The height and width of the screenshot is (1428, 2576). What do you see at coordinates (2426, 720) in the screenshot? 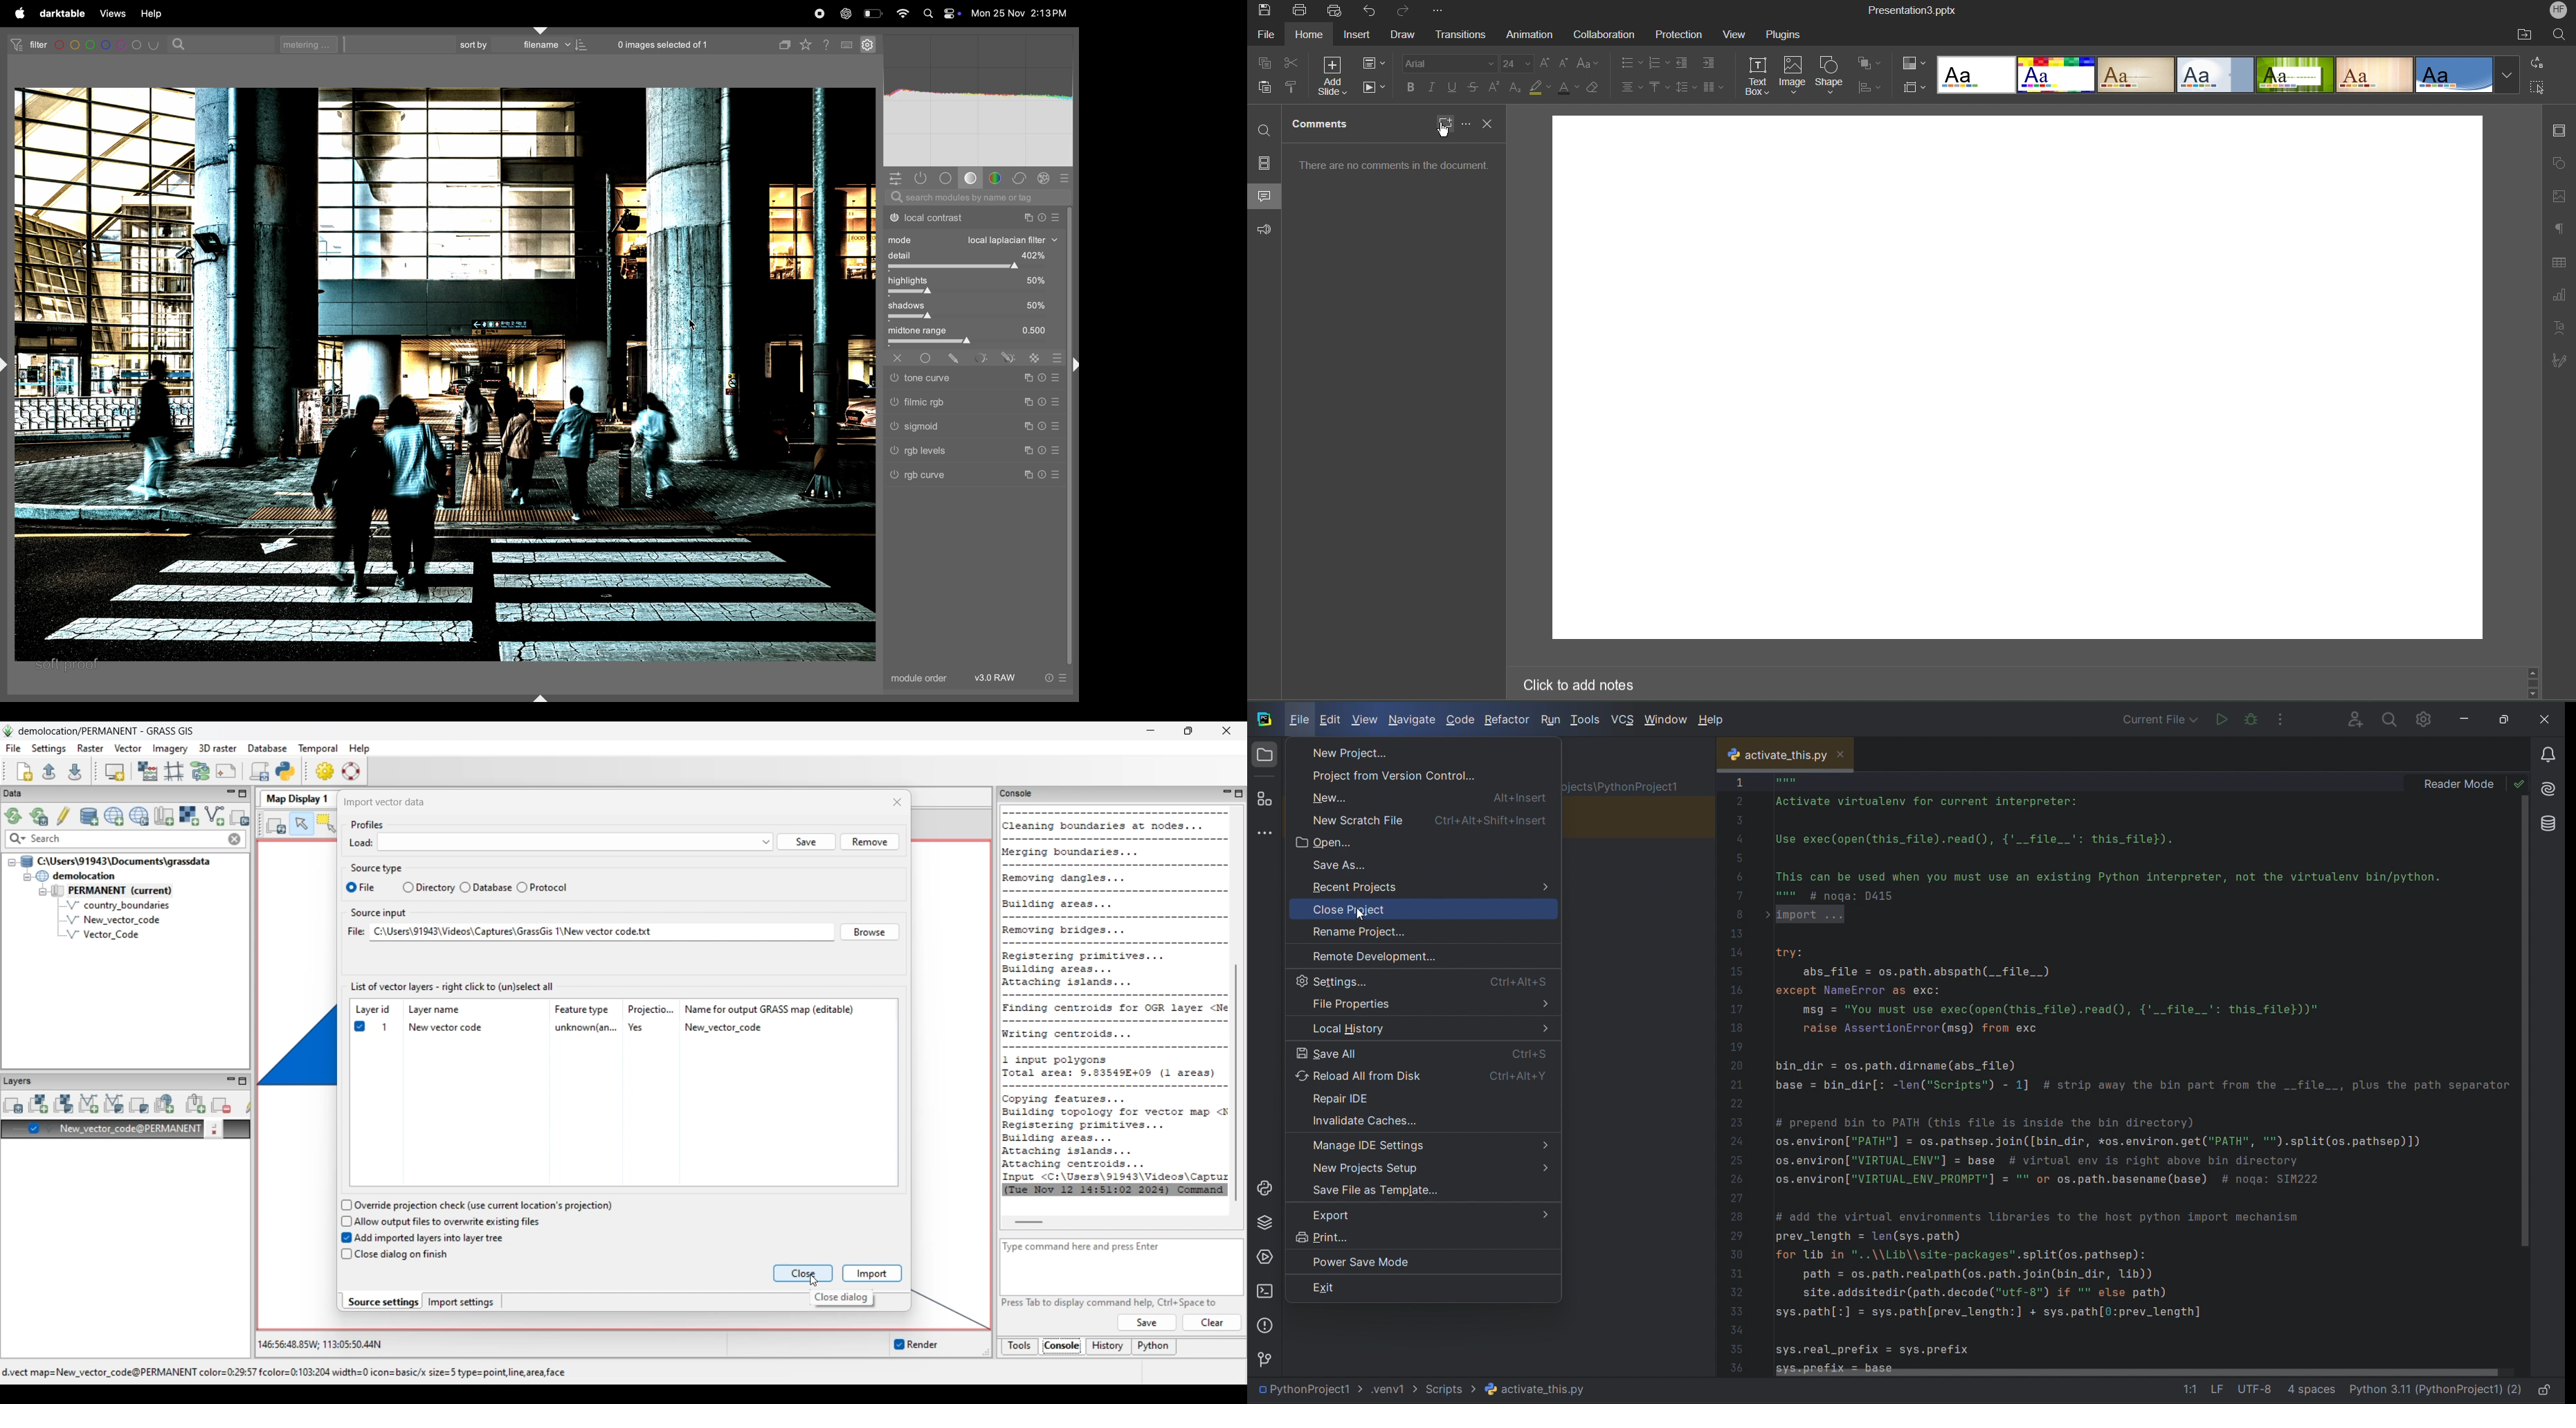
I see `settings` at bounding box center [2426, 720].